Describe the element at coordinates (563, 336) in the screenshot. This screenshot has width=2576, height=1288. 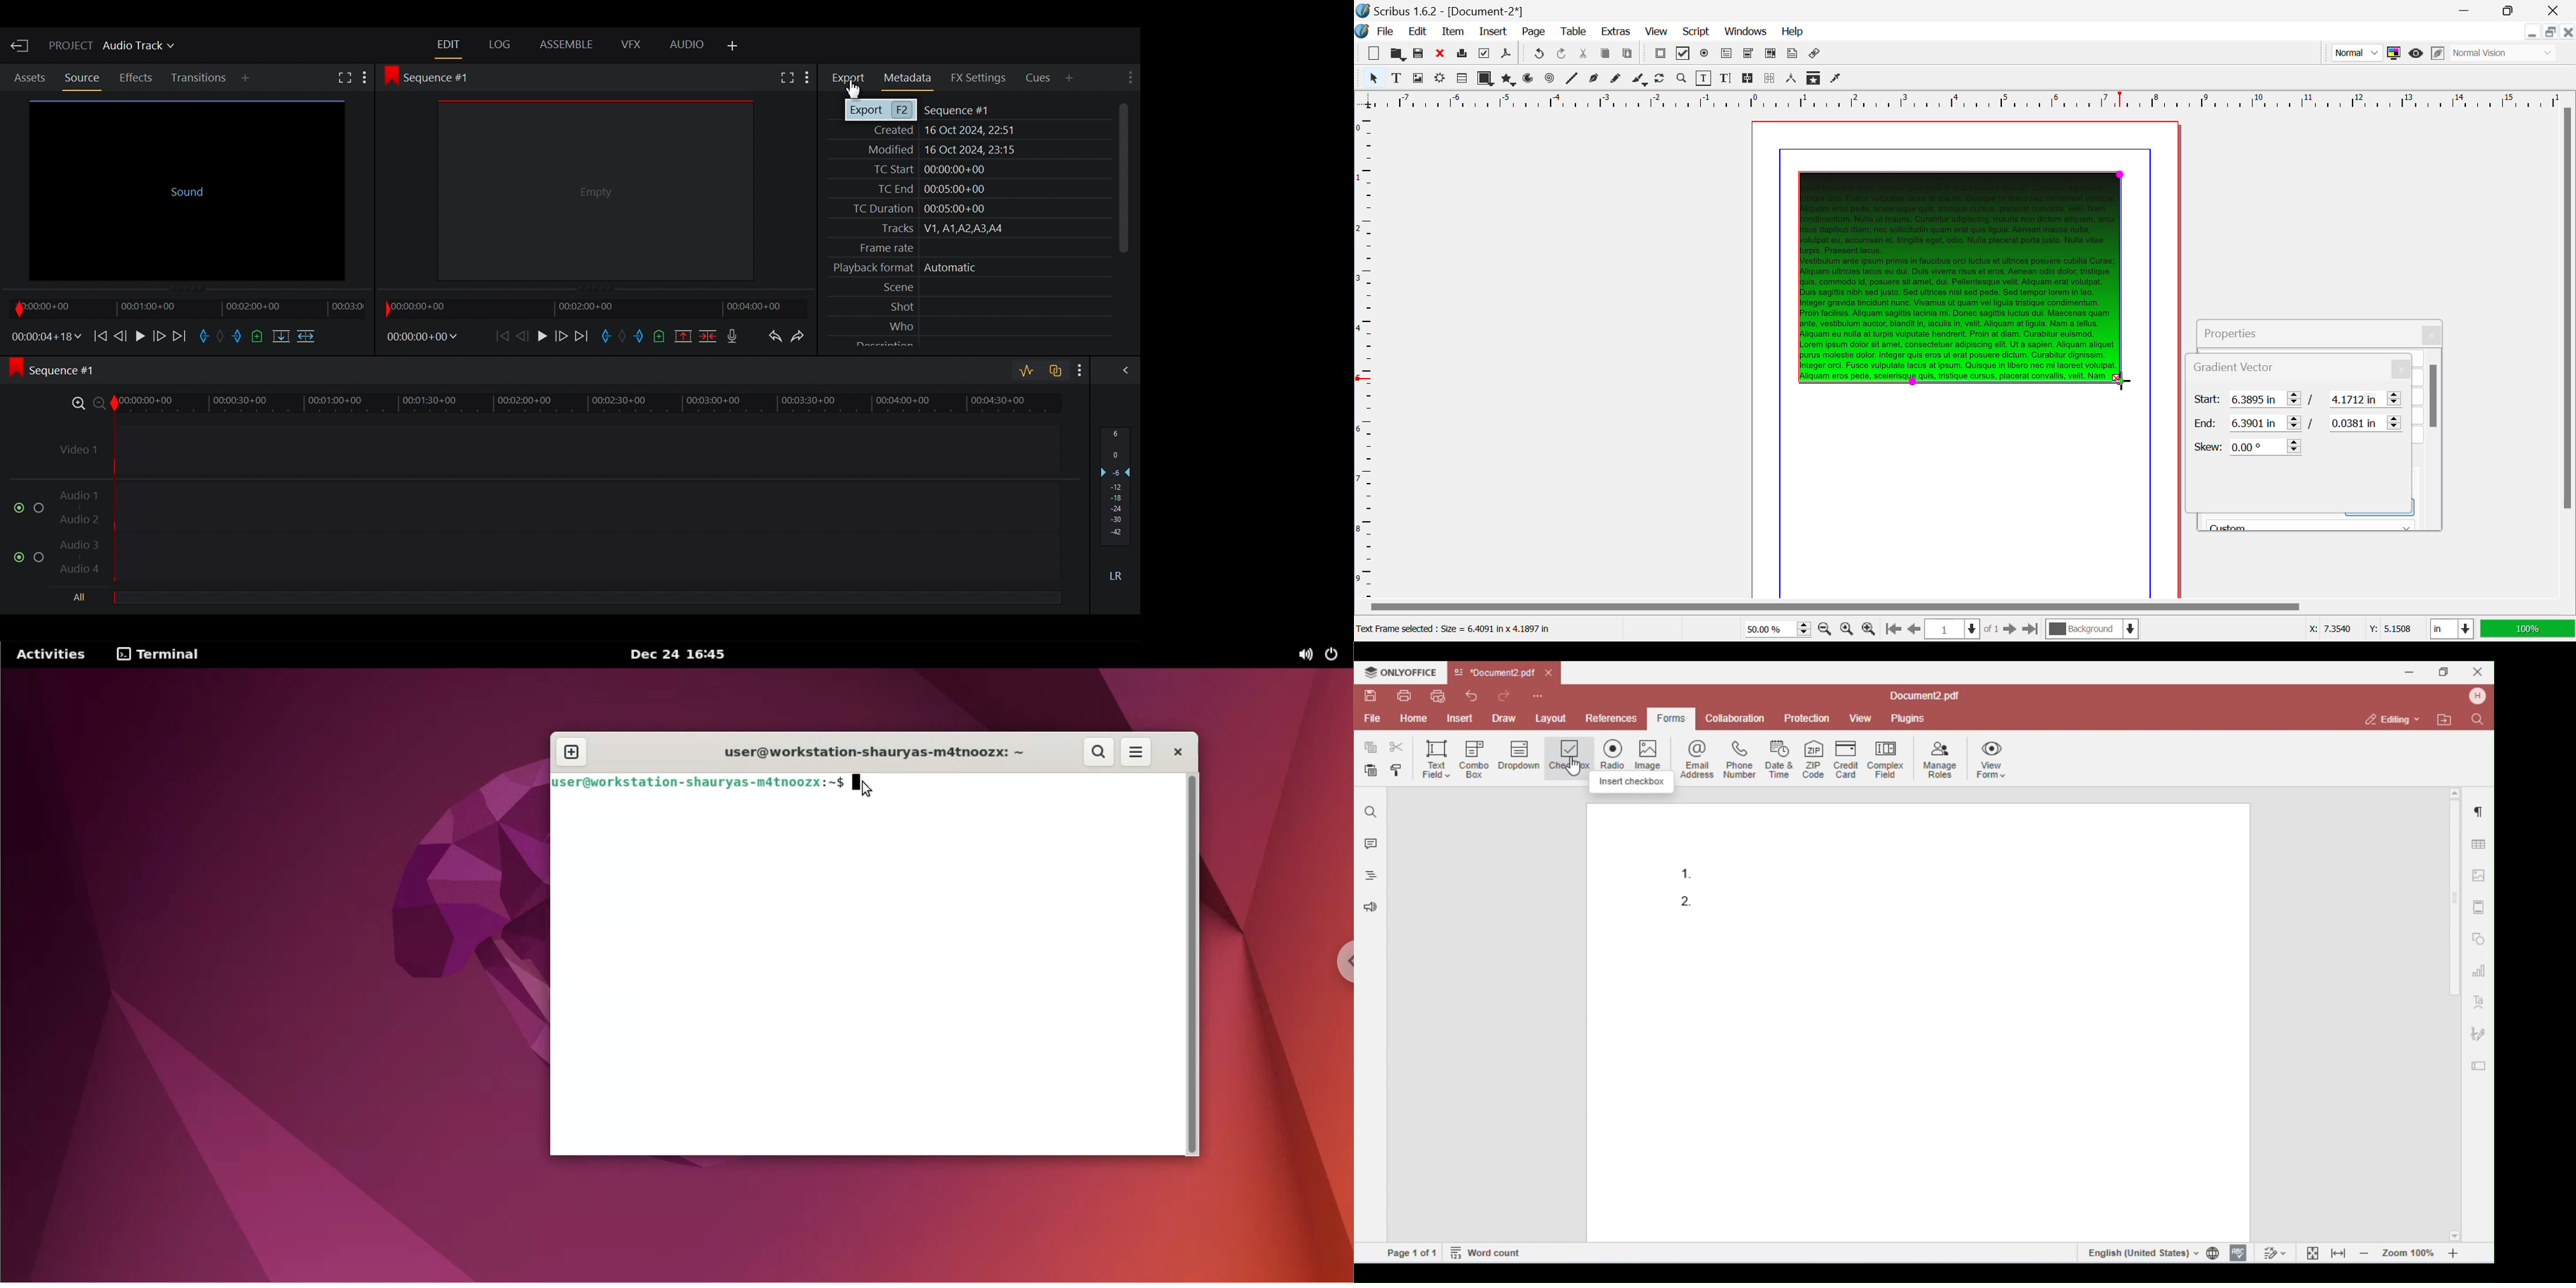
I see `Nudge one frame forward` at that location.